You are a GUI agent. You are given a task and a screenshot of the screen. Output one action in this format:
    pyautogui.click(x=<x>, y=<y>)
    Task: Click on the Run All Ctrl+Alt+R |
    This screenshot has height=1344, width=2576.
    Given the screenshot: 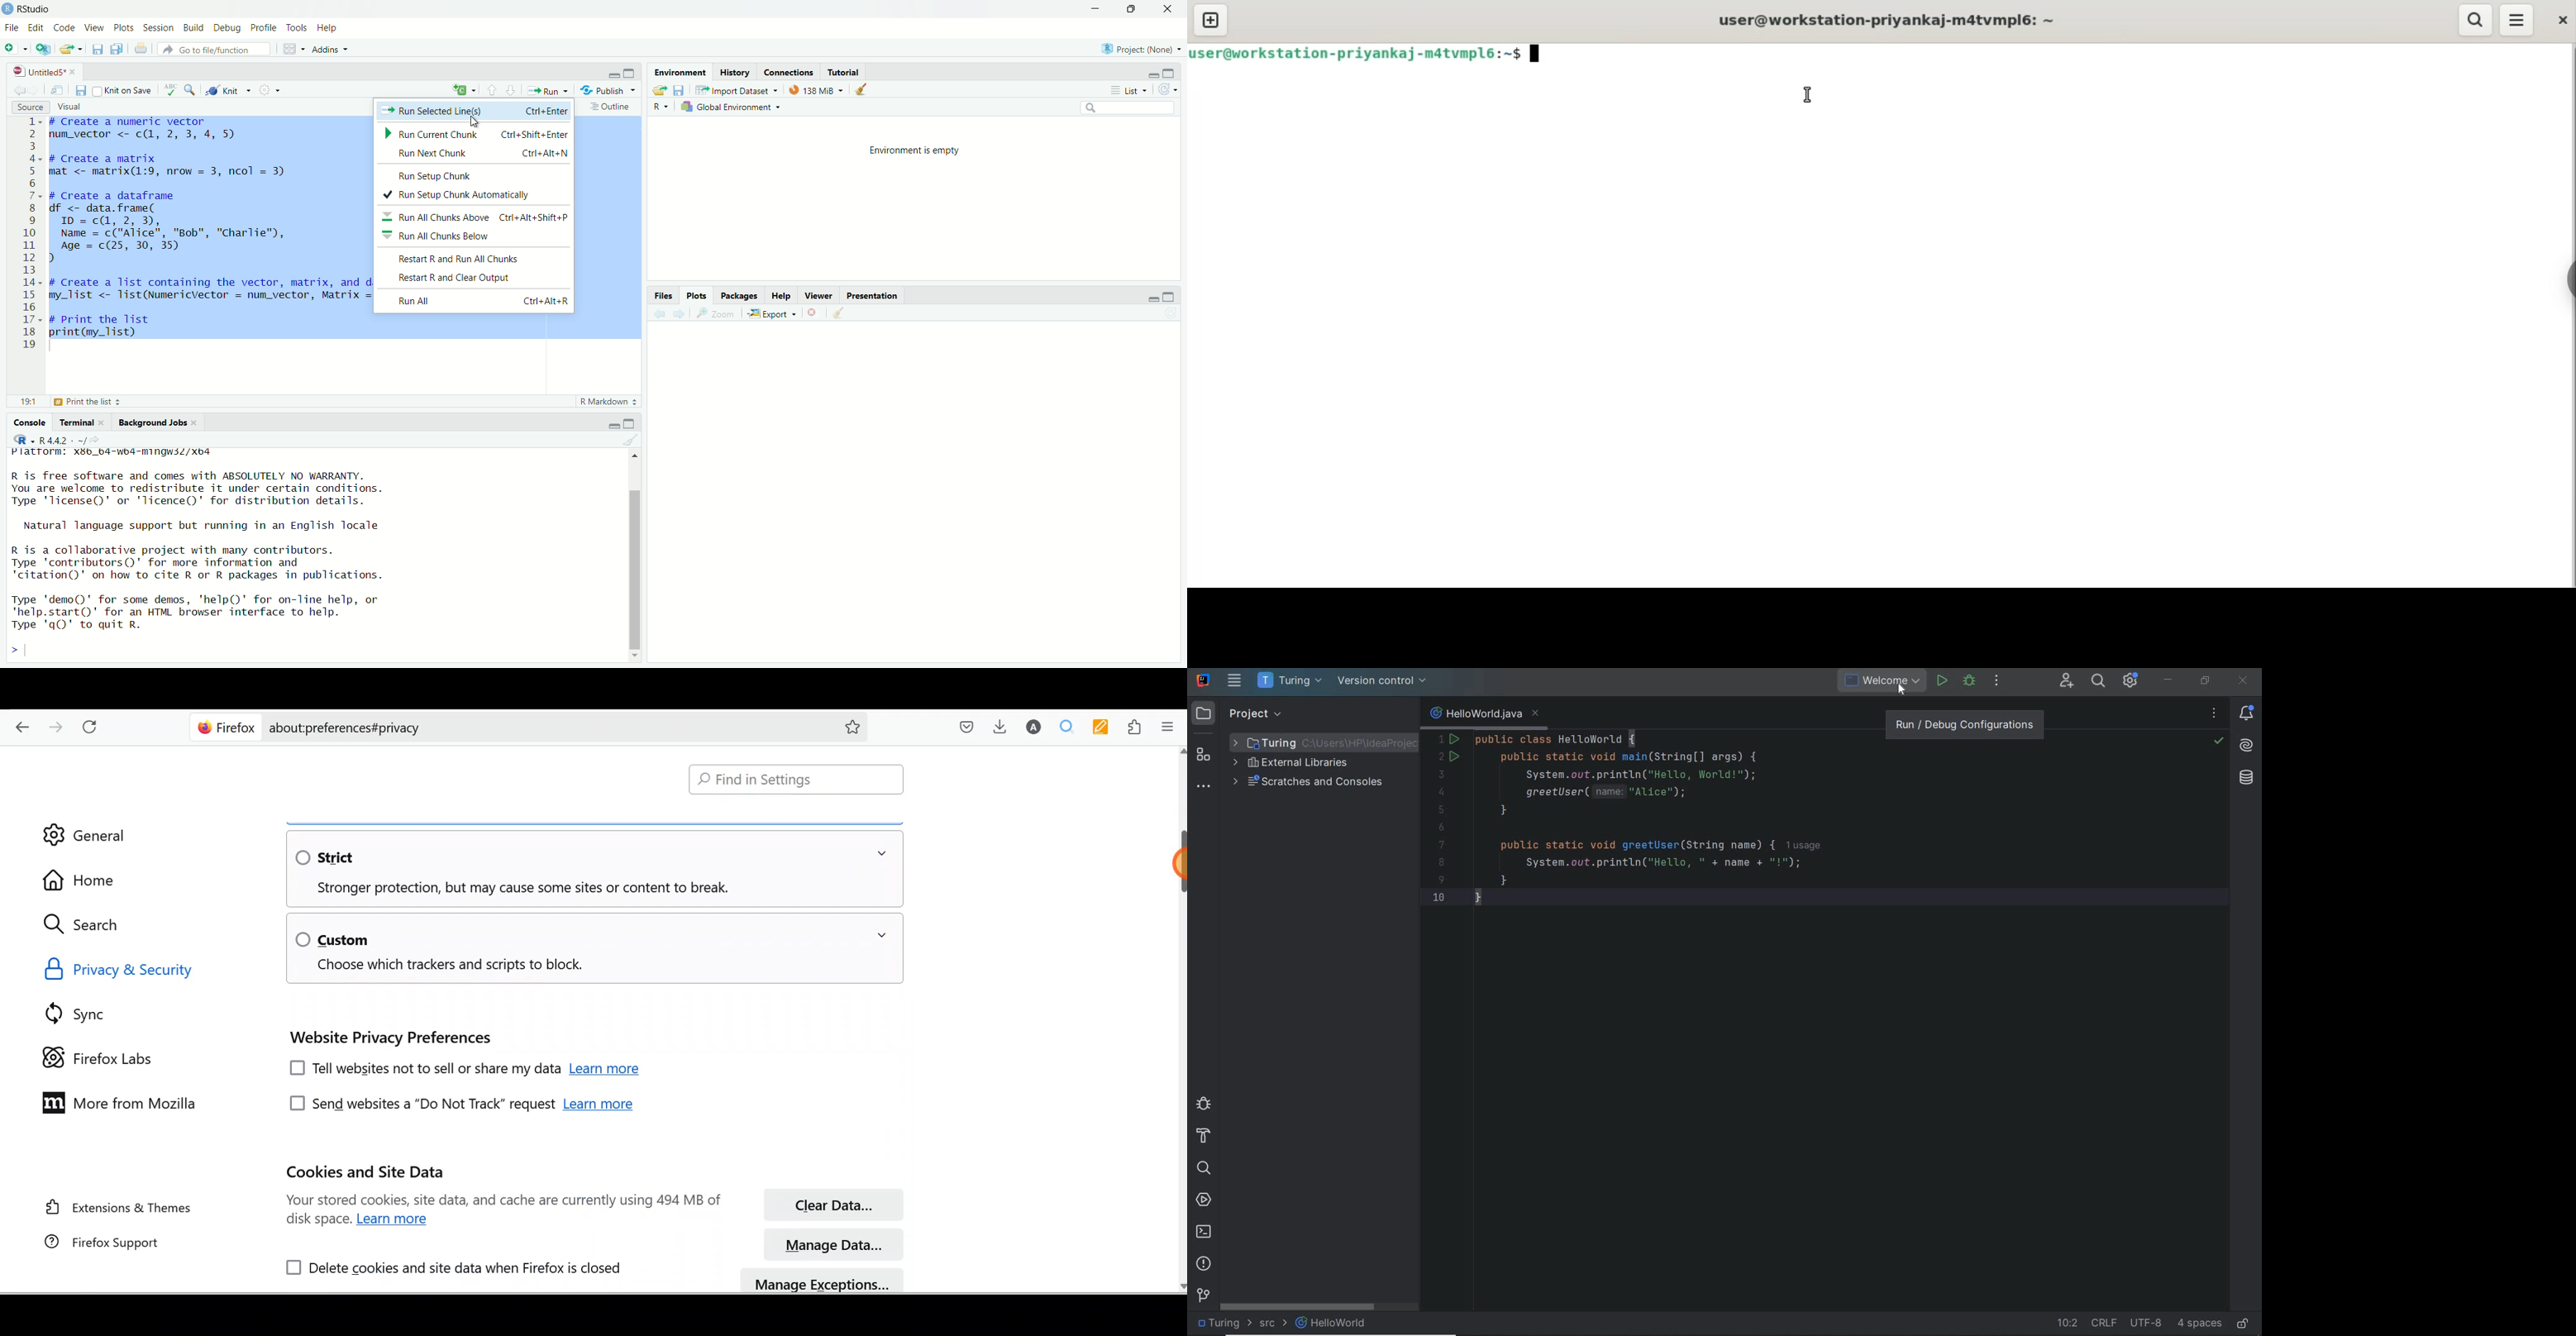 What is the action you would take?
    pyautogui.click(x=484, y=301)
    